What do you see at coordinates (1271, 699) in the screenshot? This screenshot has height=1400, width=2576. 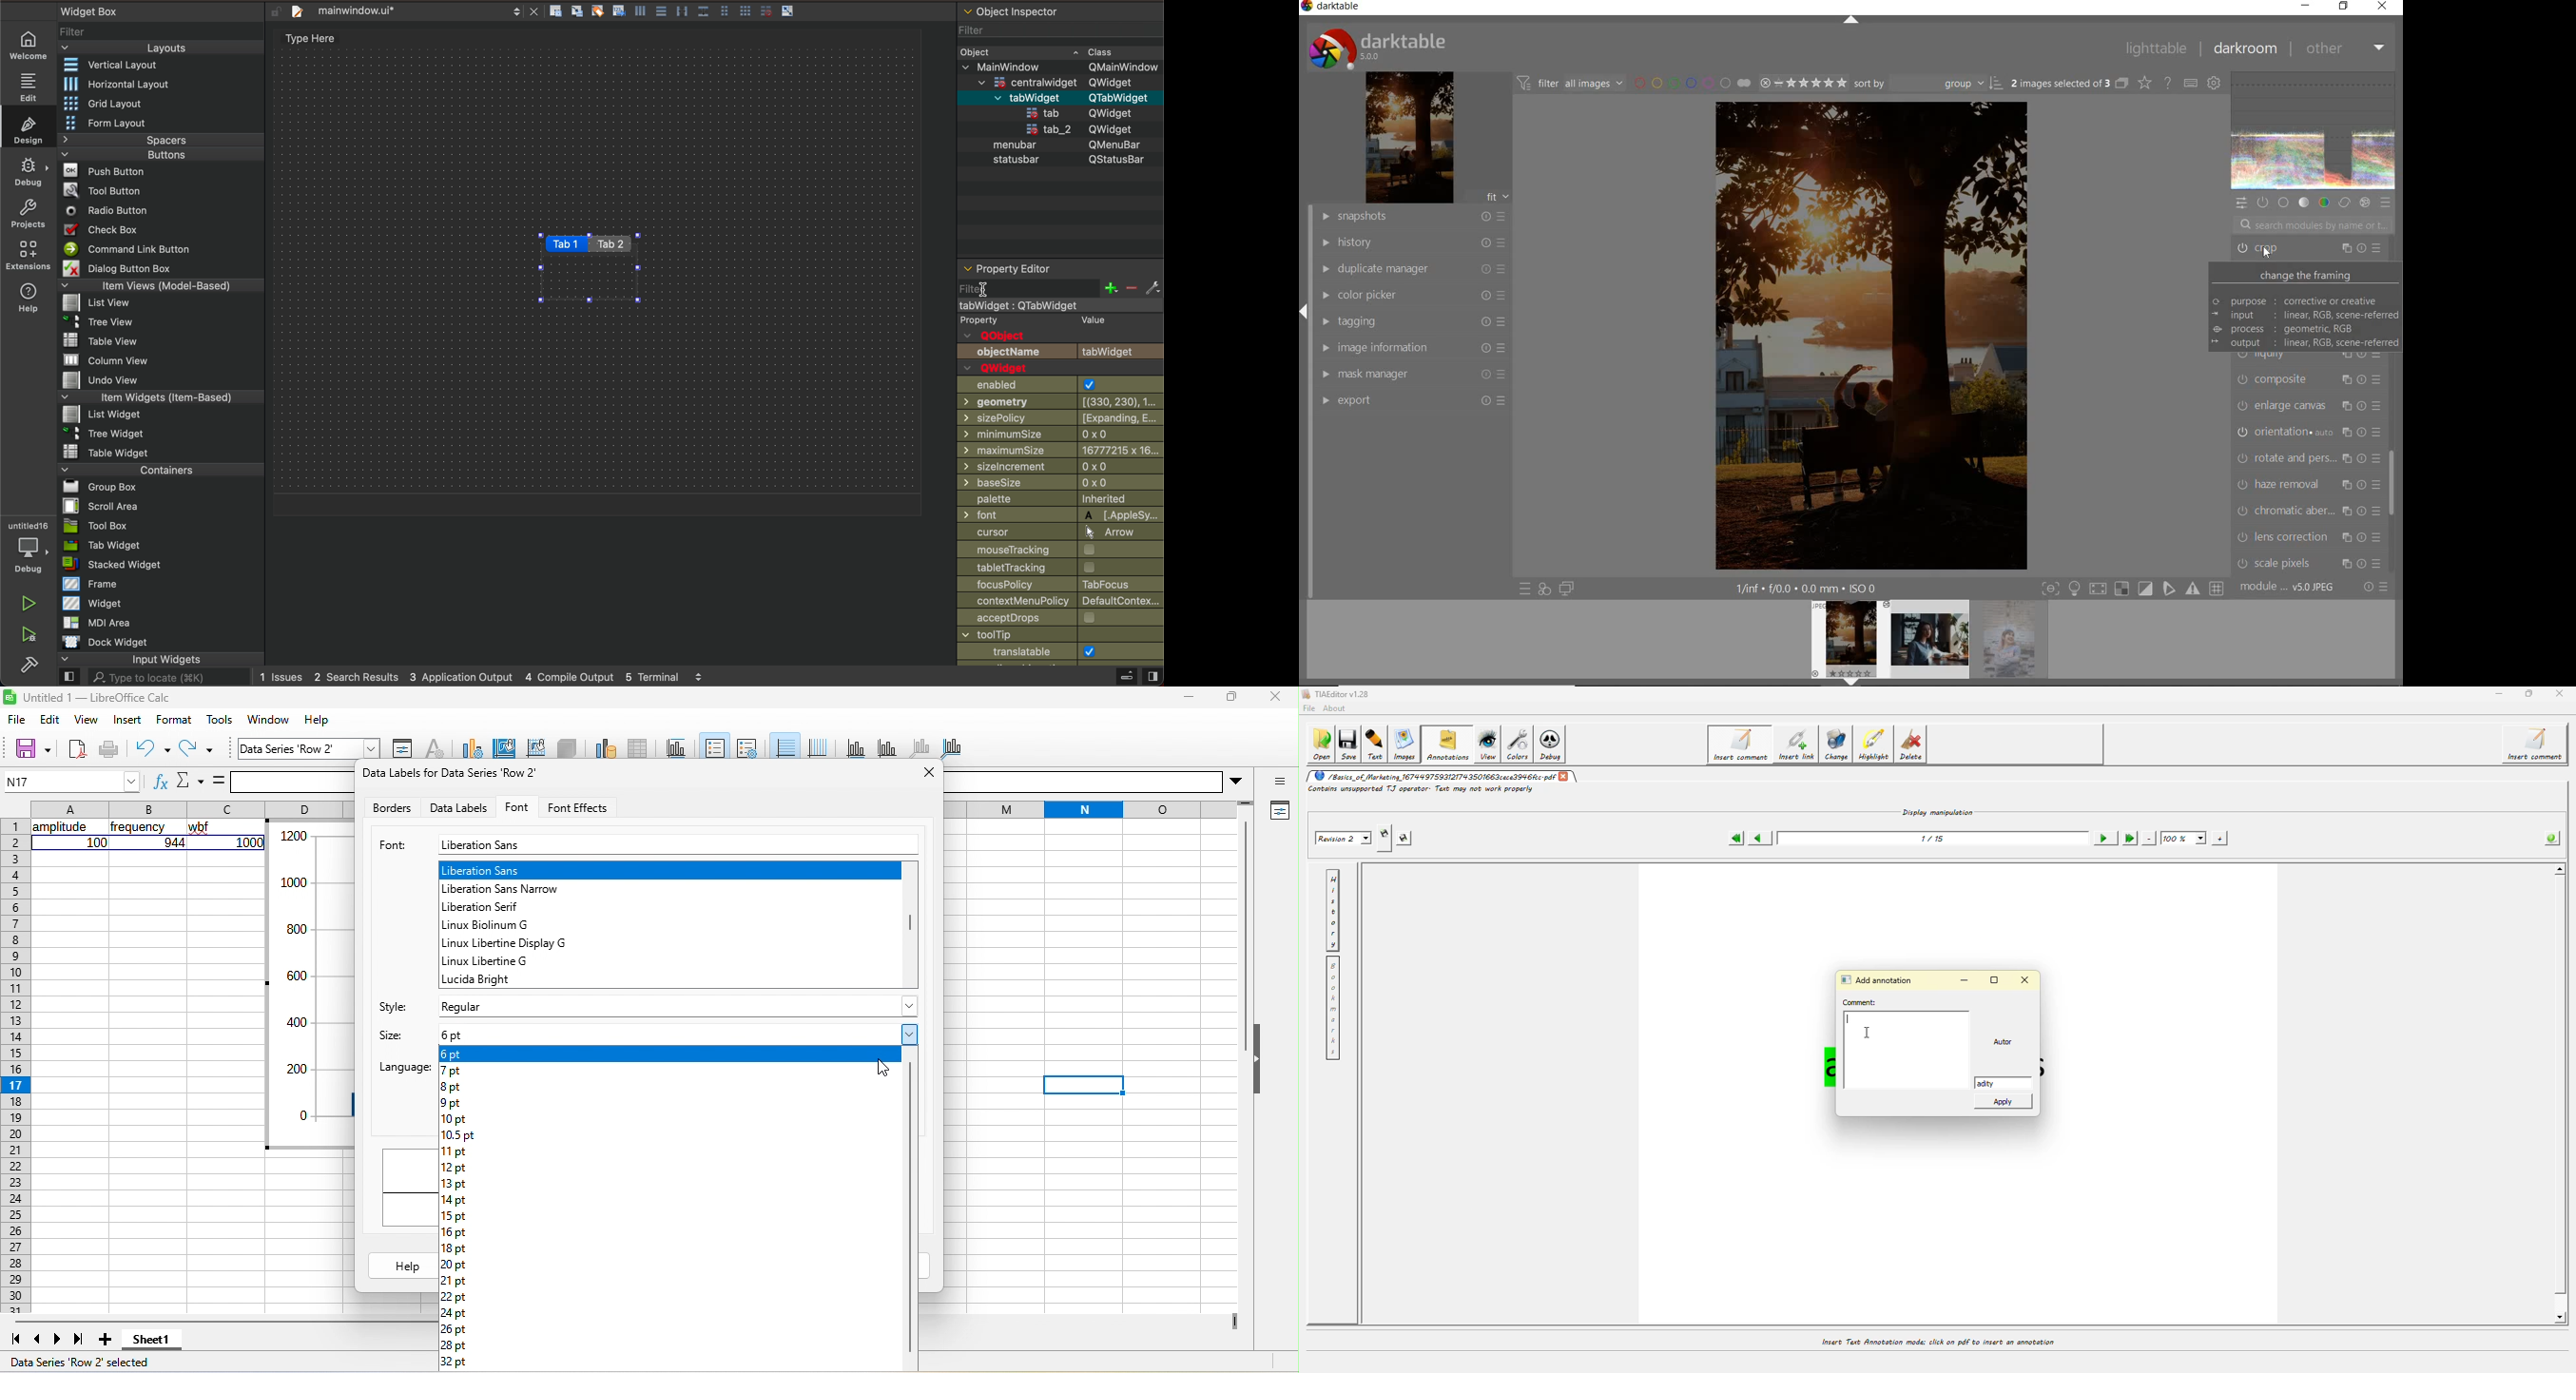 I see `close` at bounding box center [1271, 699].